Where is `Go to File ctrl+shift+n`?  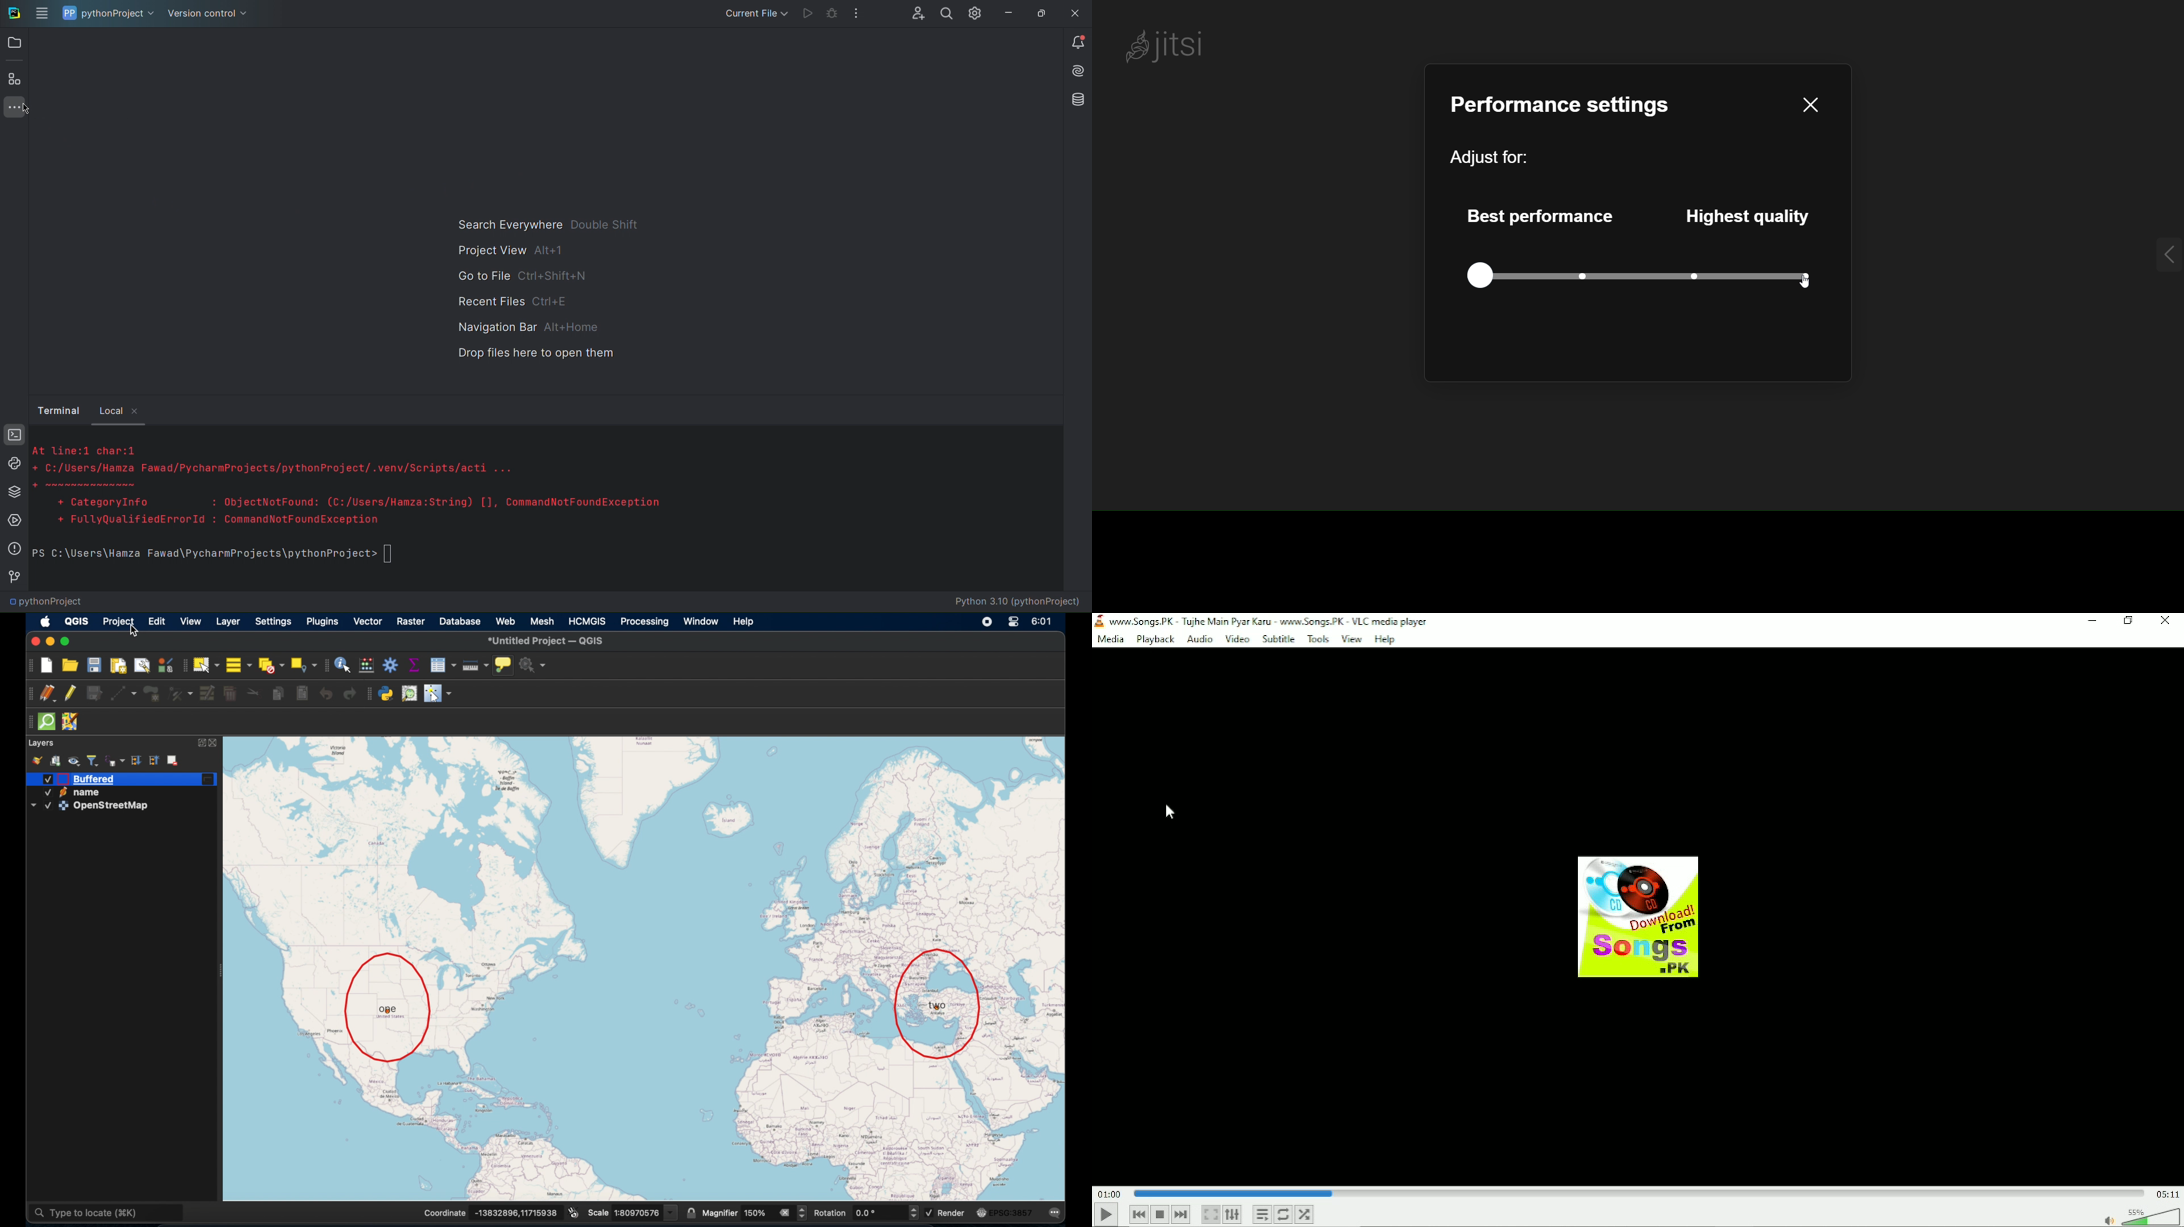 Go to File ctrl+shift+n is located at coordinates (523, 276).